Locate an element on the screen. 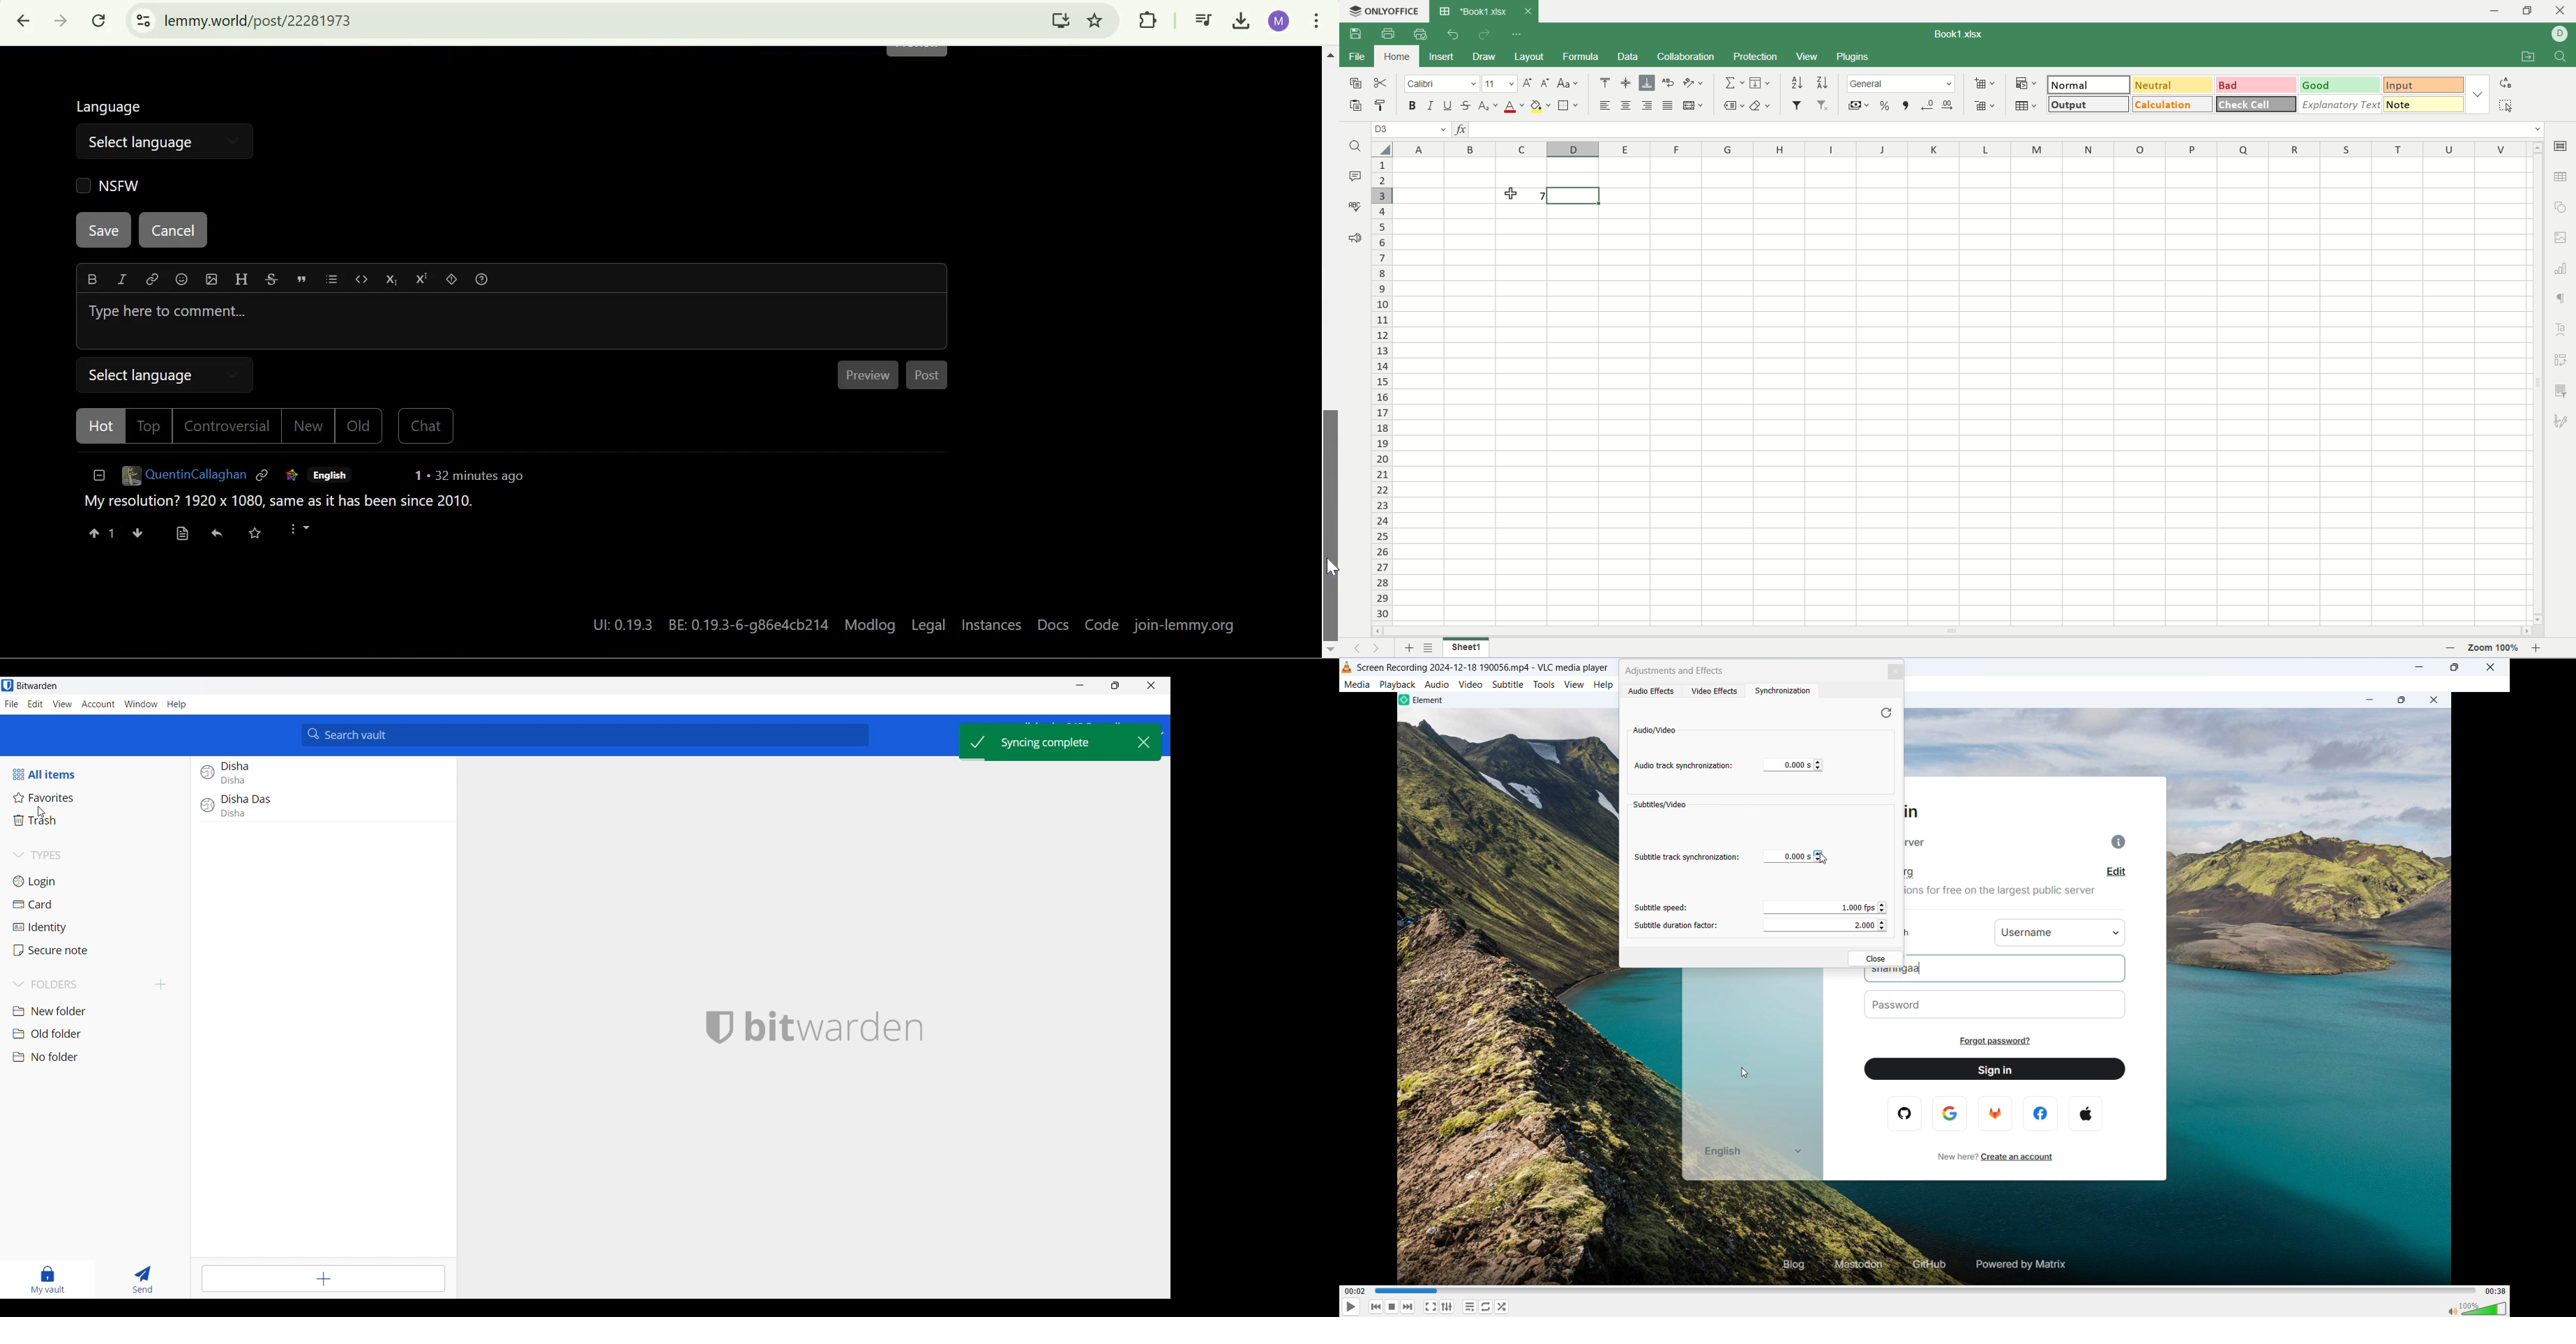  minimize is located at coordinates (2417, 666).